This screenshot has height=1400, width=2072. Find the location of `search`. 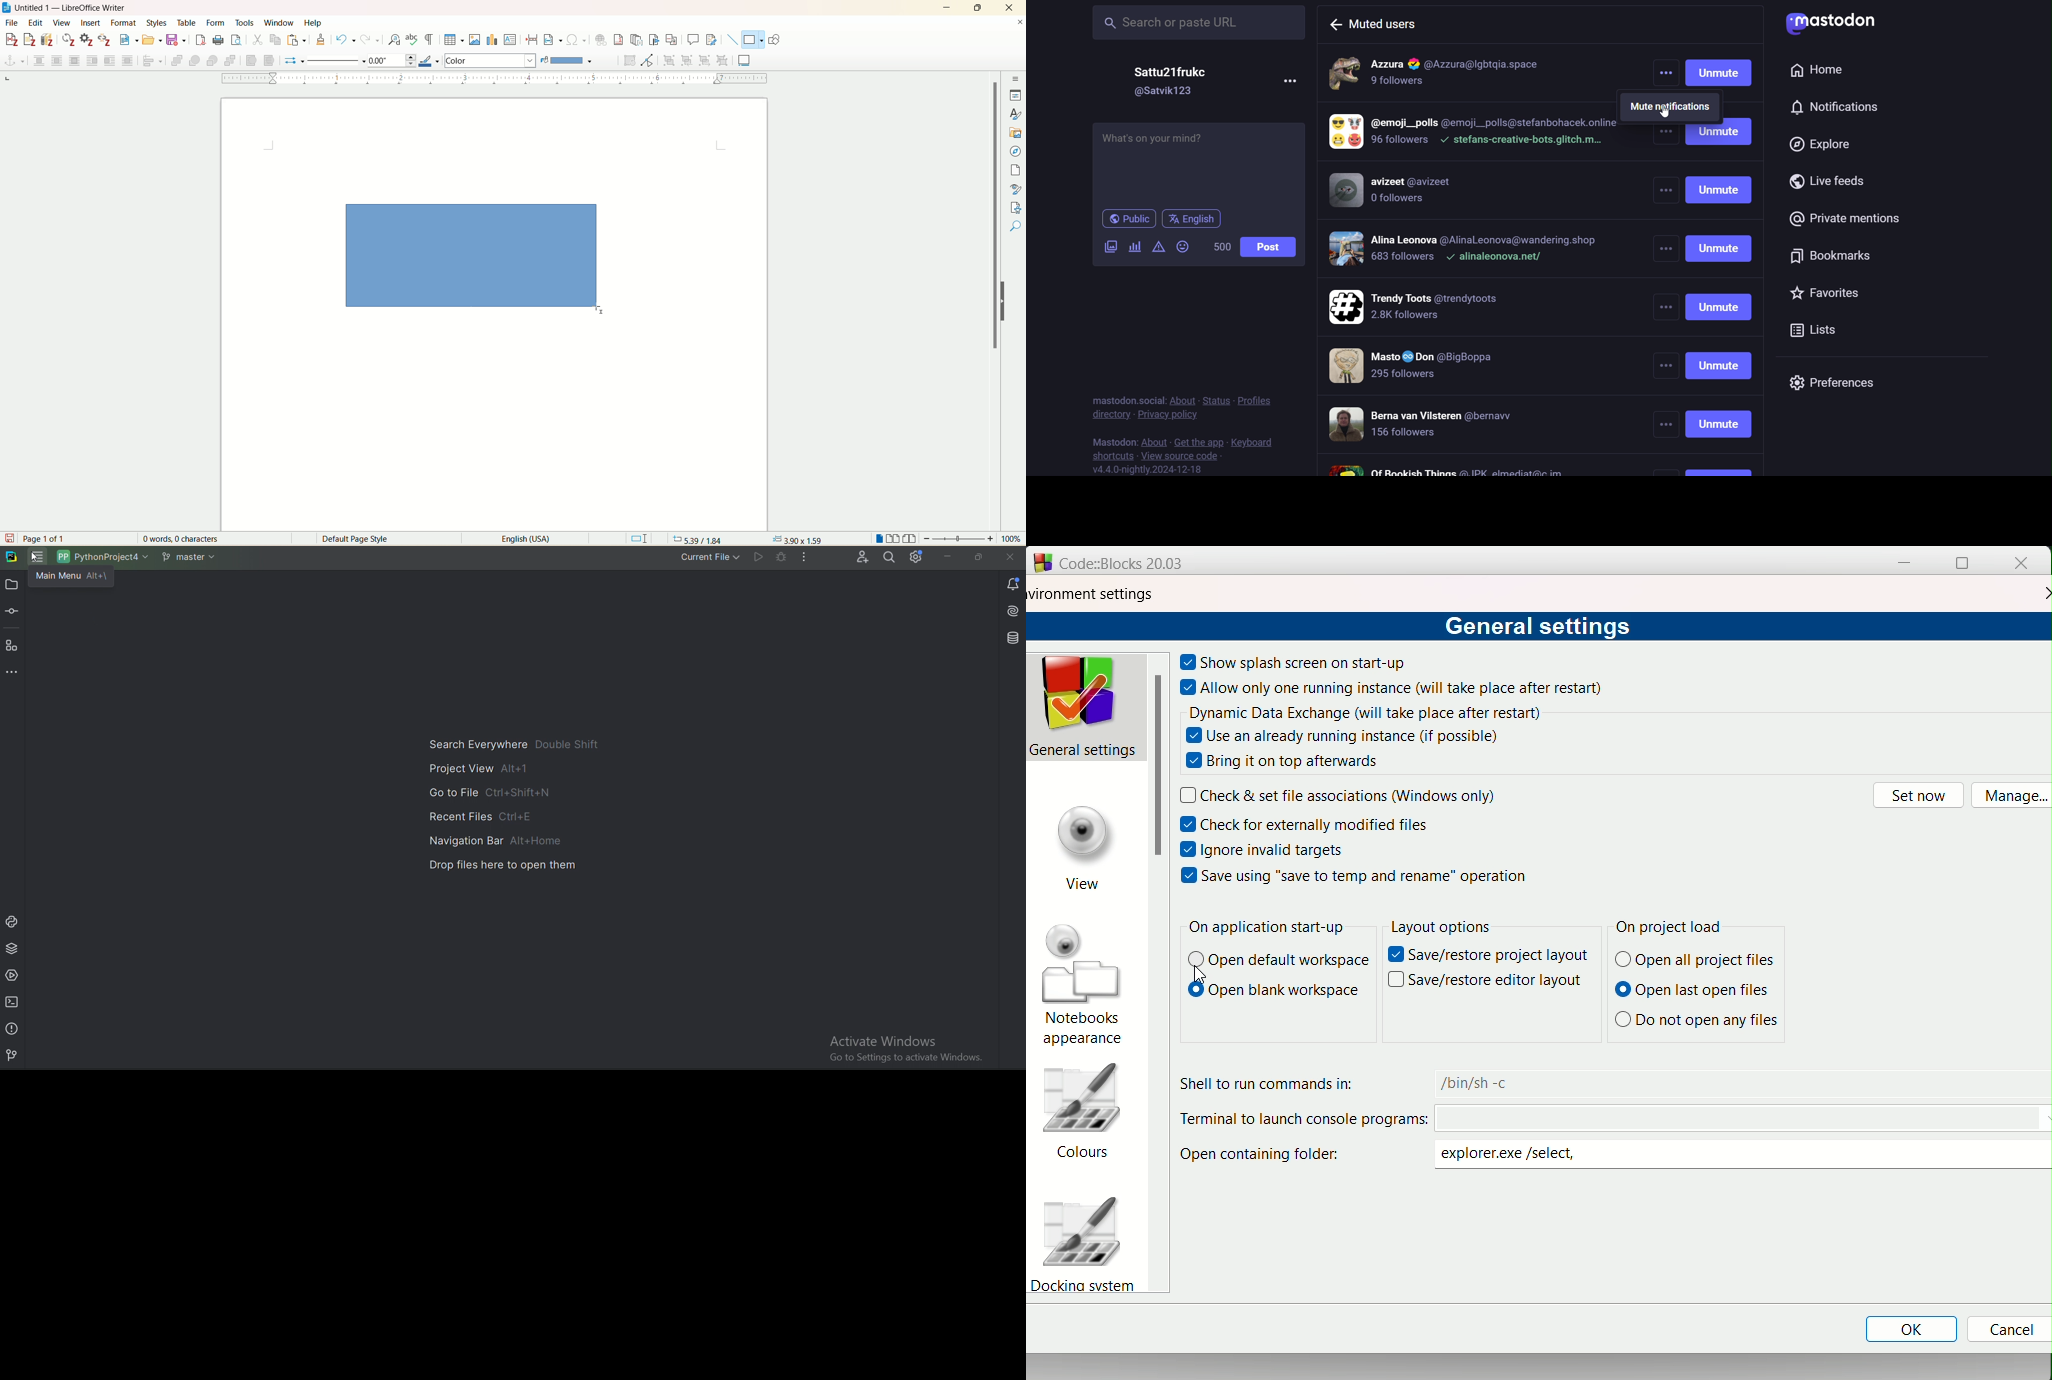

search is located at coordinates (1195, 23).